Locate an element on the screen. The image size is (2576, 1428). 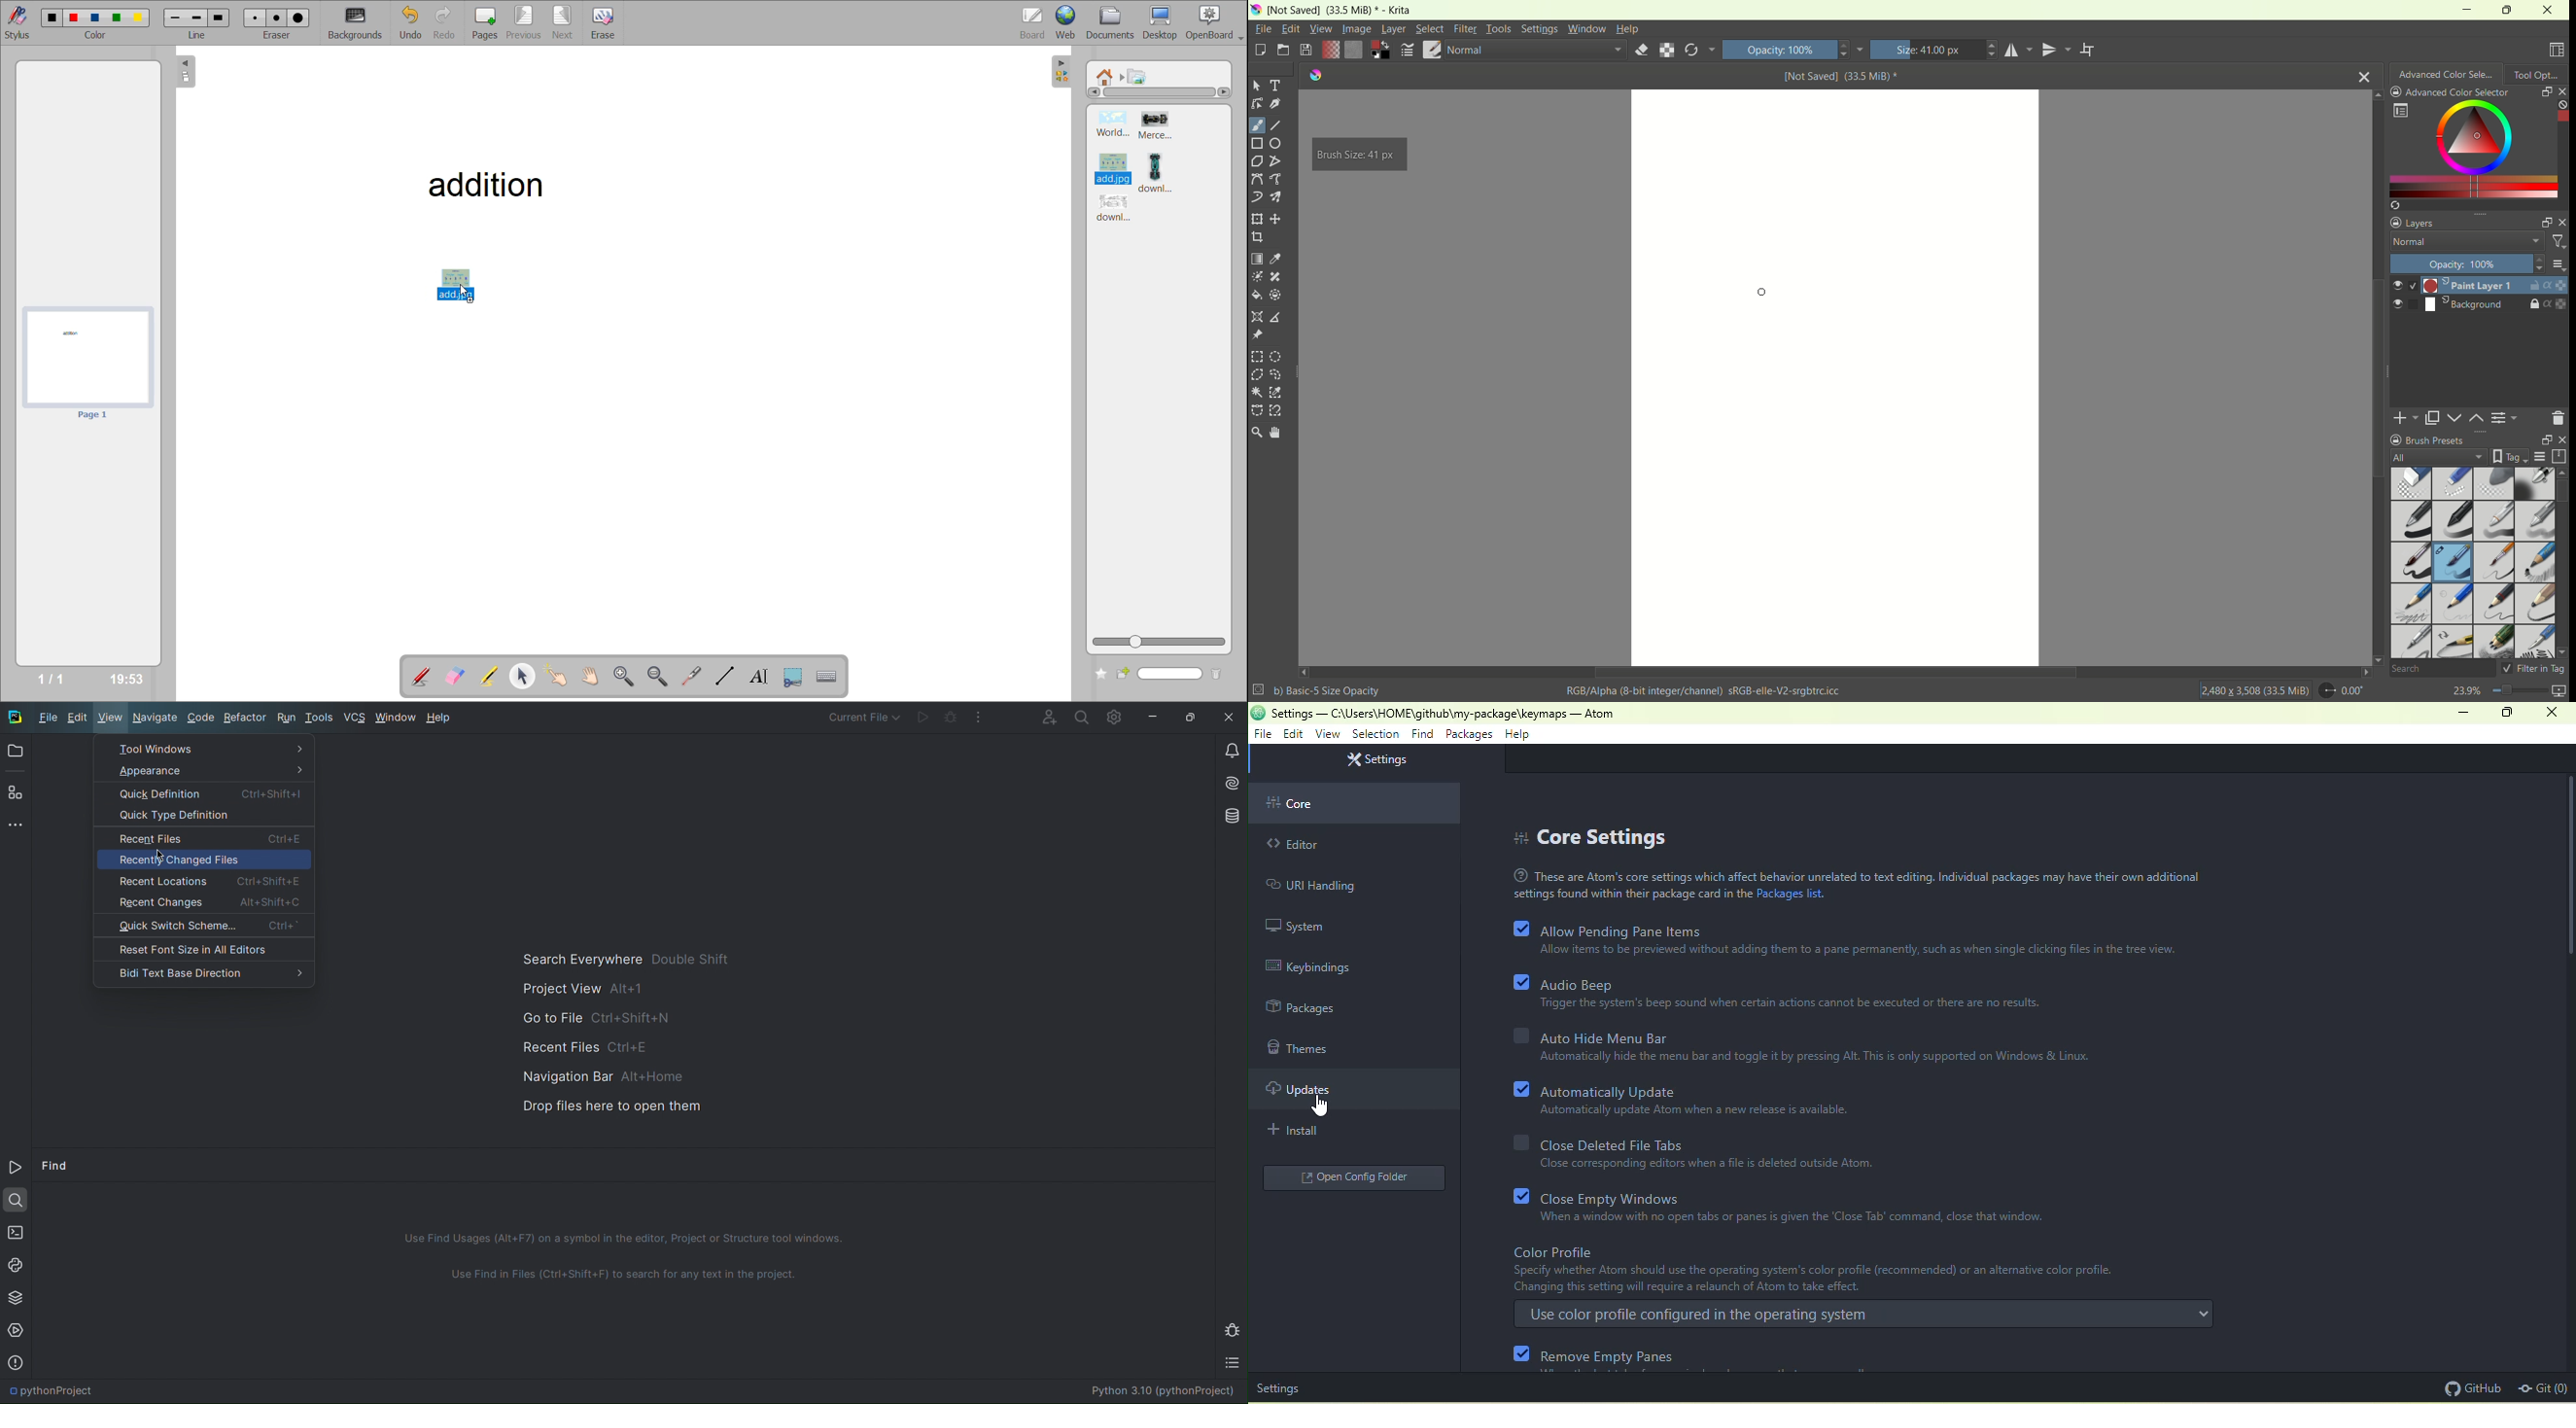
search is located at coordinates (2441, 670).